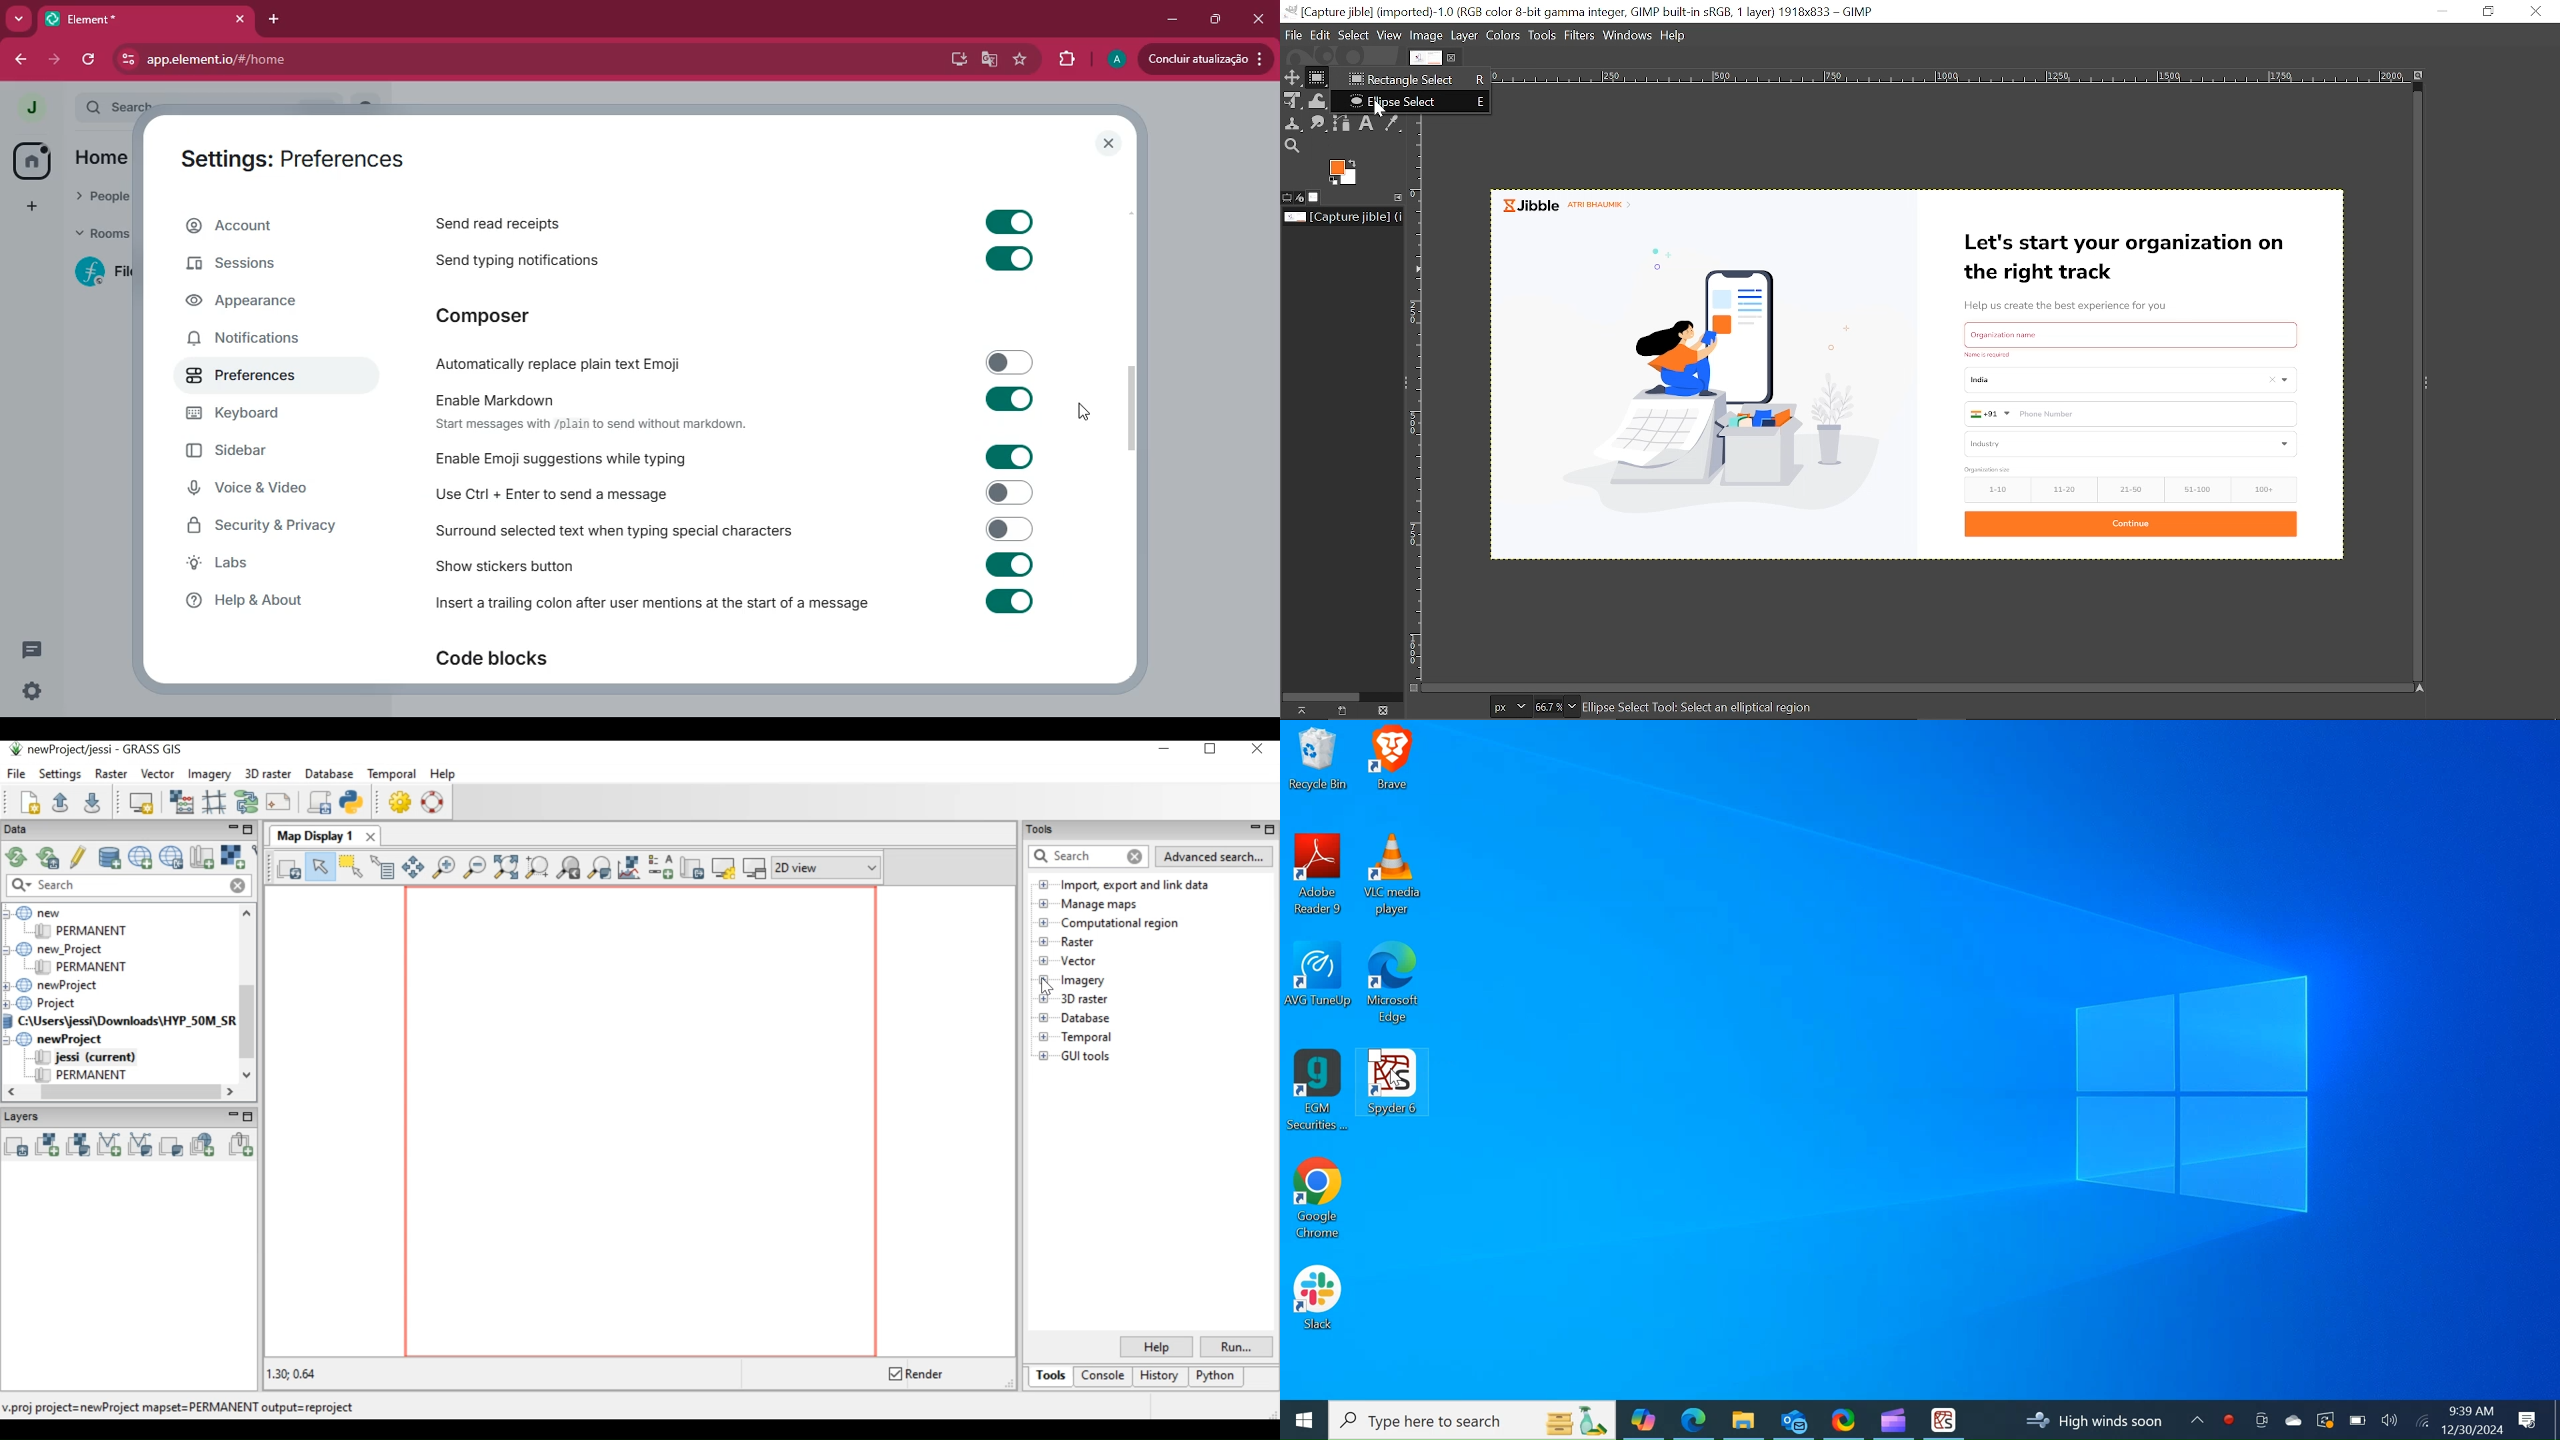  I want to click on google translate, so click(988, 62).